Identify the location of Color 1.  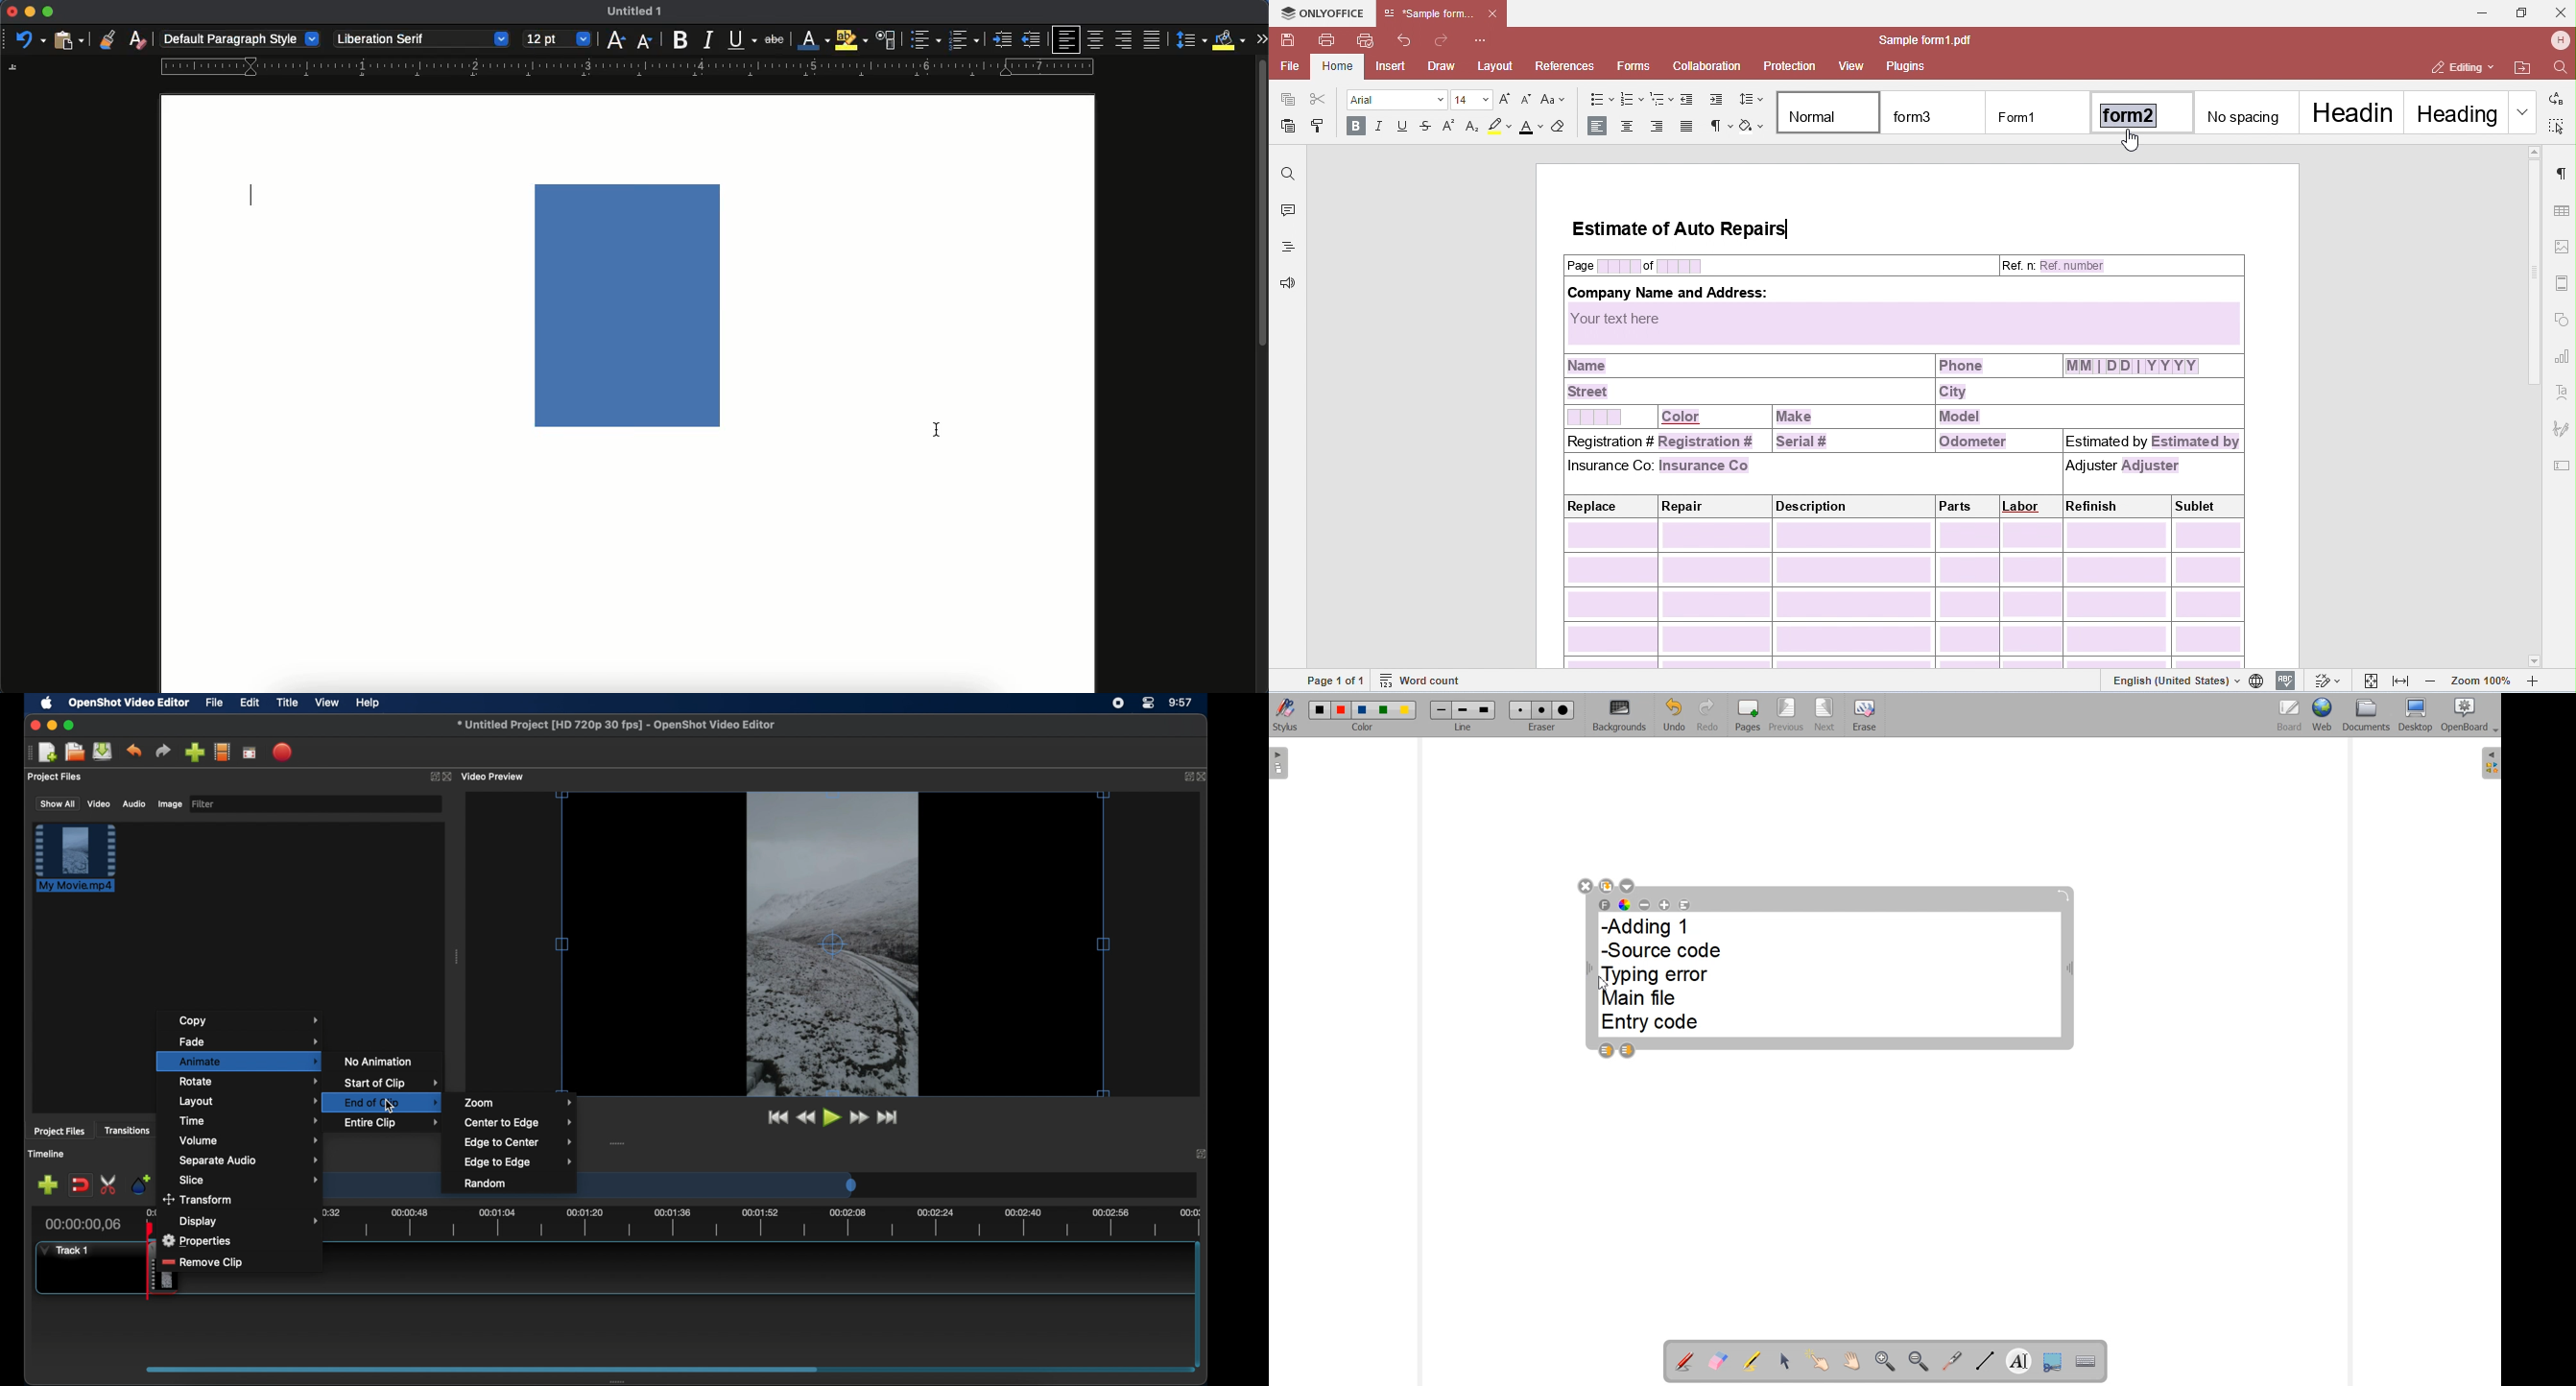
(1320, 710).